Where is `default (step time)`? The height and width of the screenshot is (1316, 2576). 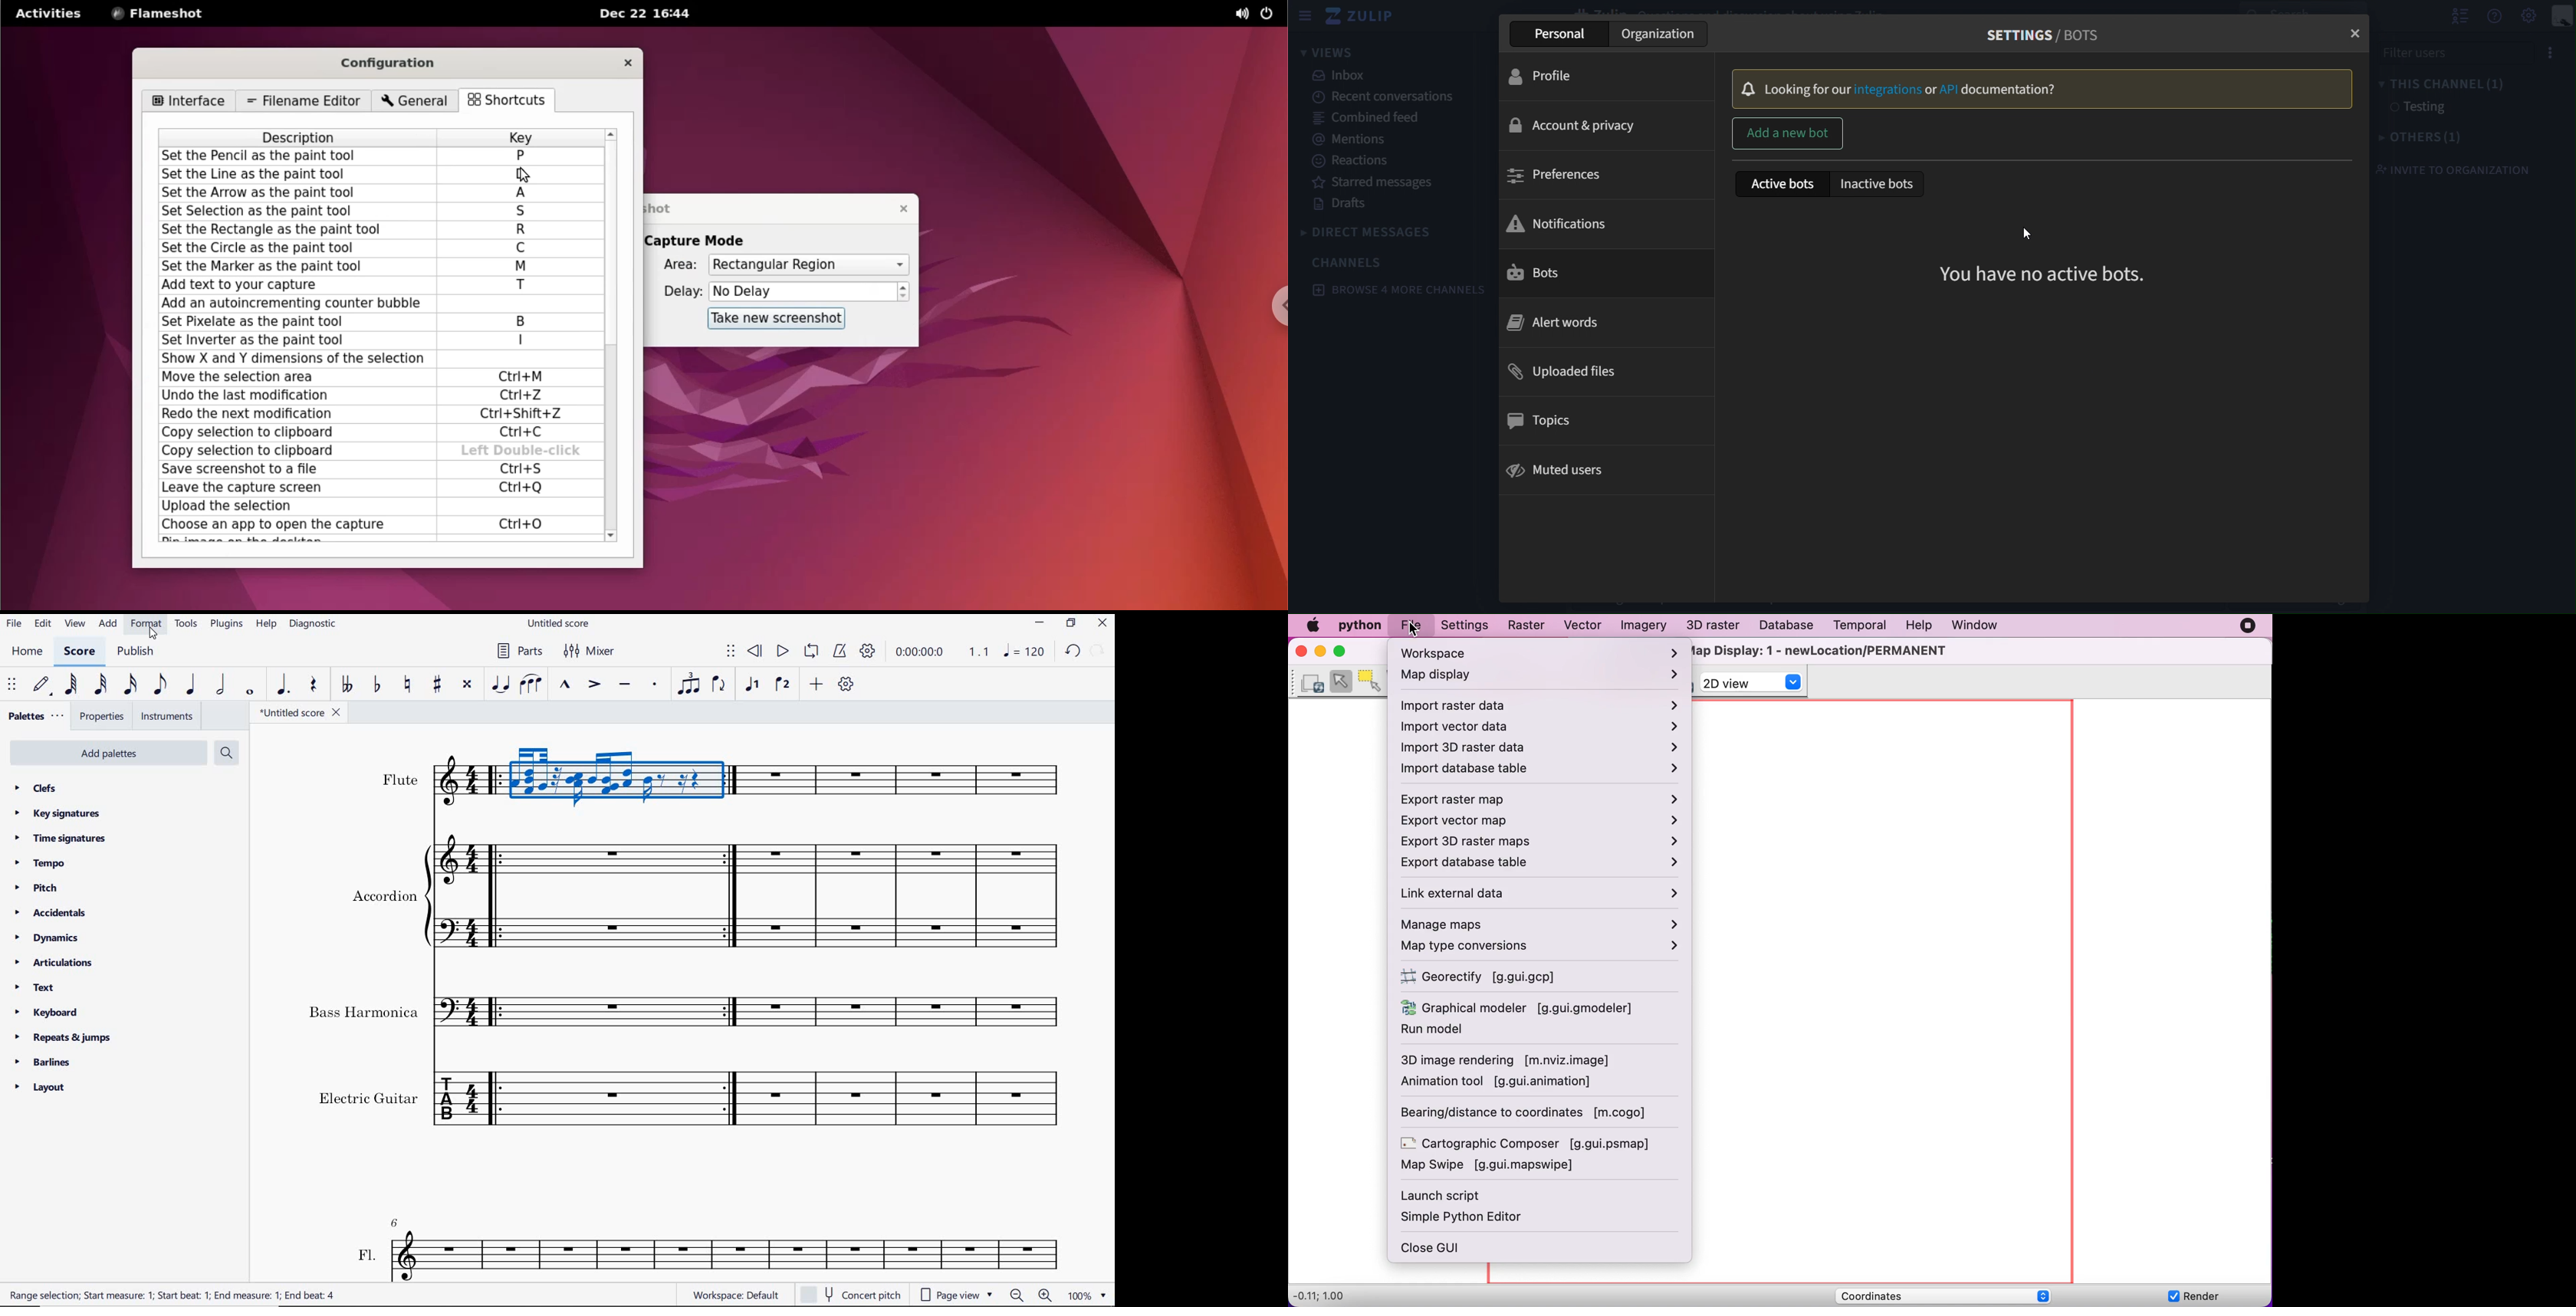
default (step time) is located at coordinates (42, 687).